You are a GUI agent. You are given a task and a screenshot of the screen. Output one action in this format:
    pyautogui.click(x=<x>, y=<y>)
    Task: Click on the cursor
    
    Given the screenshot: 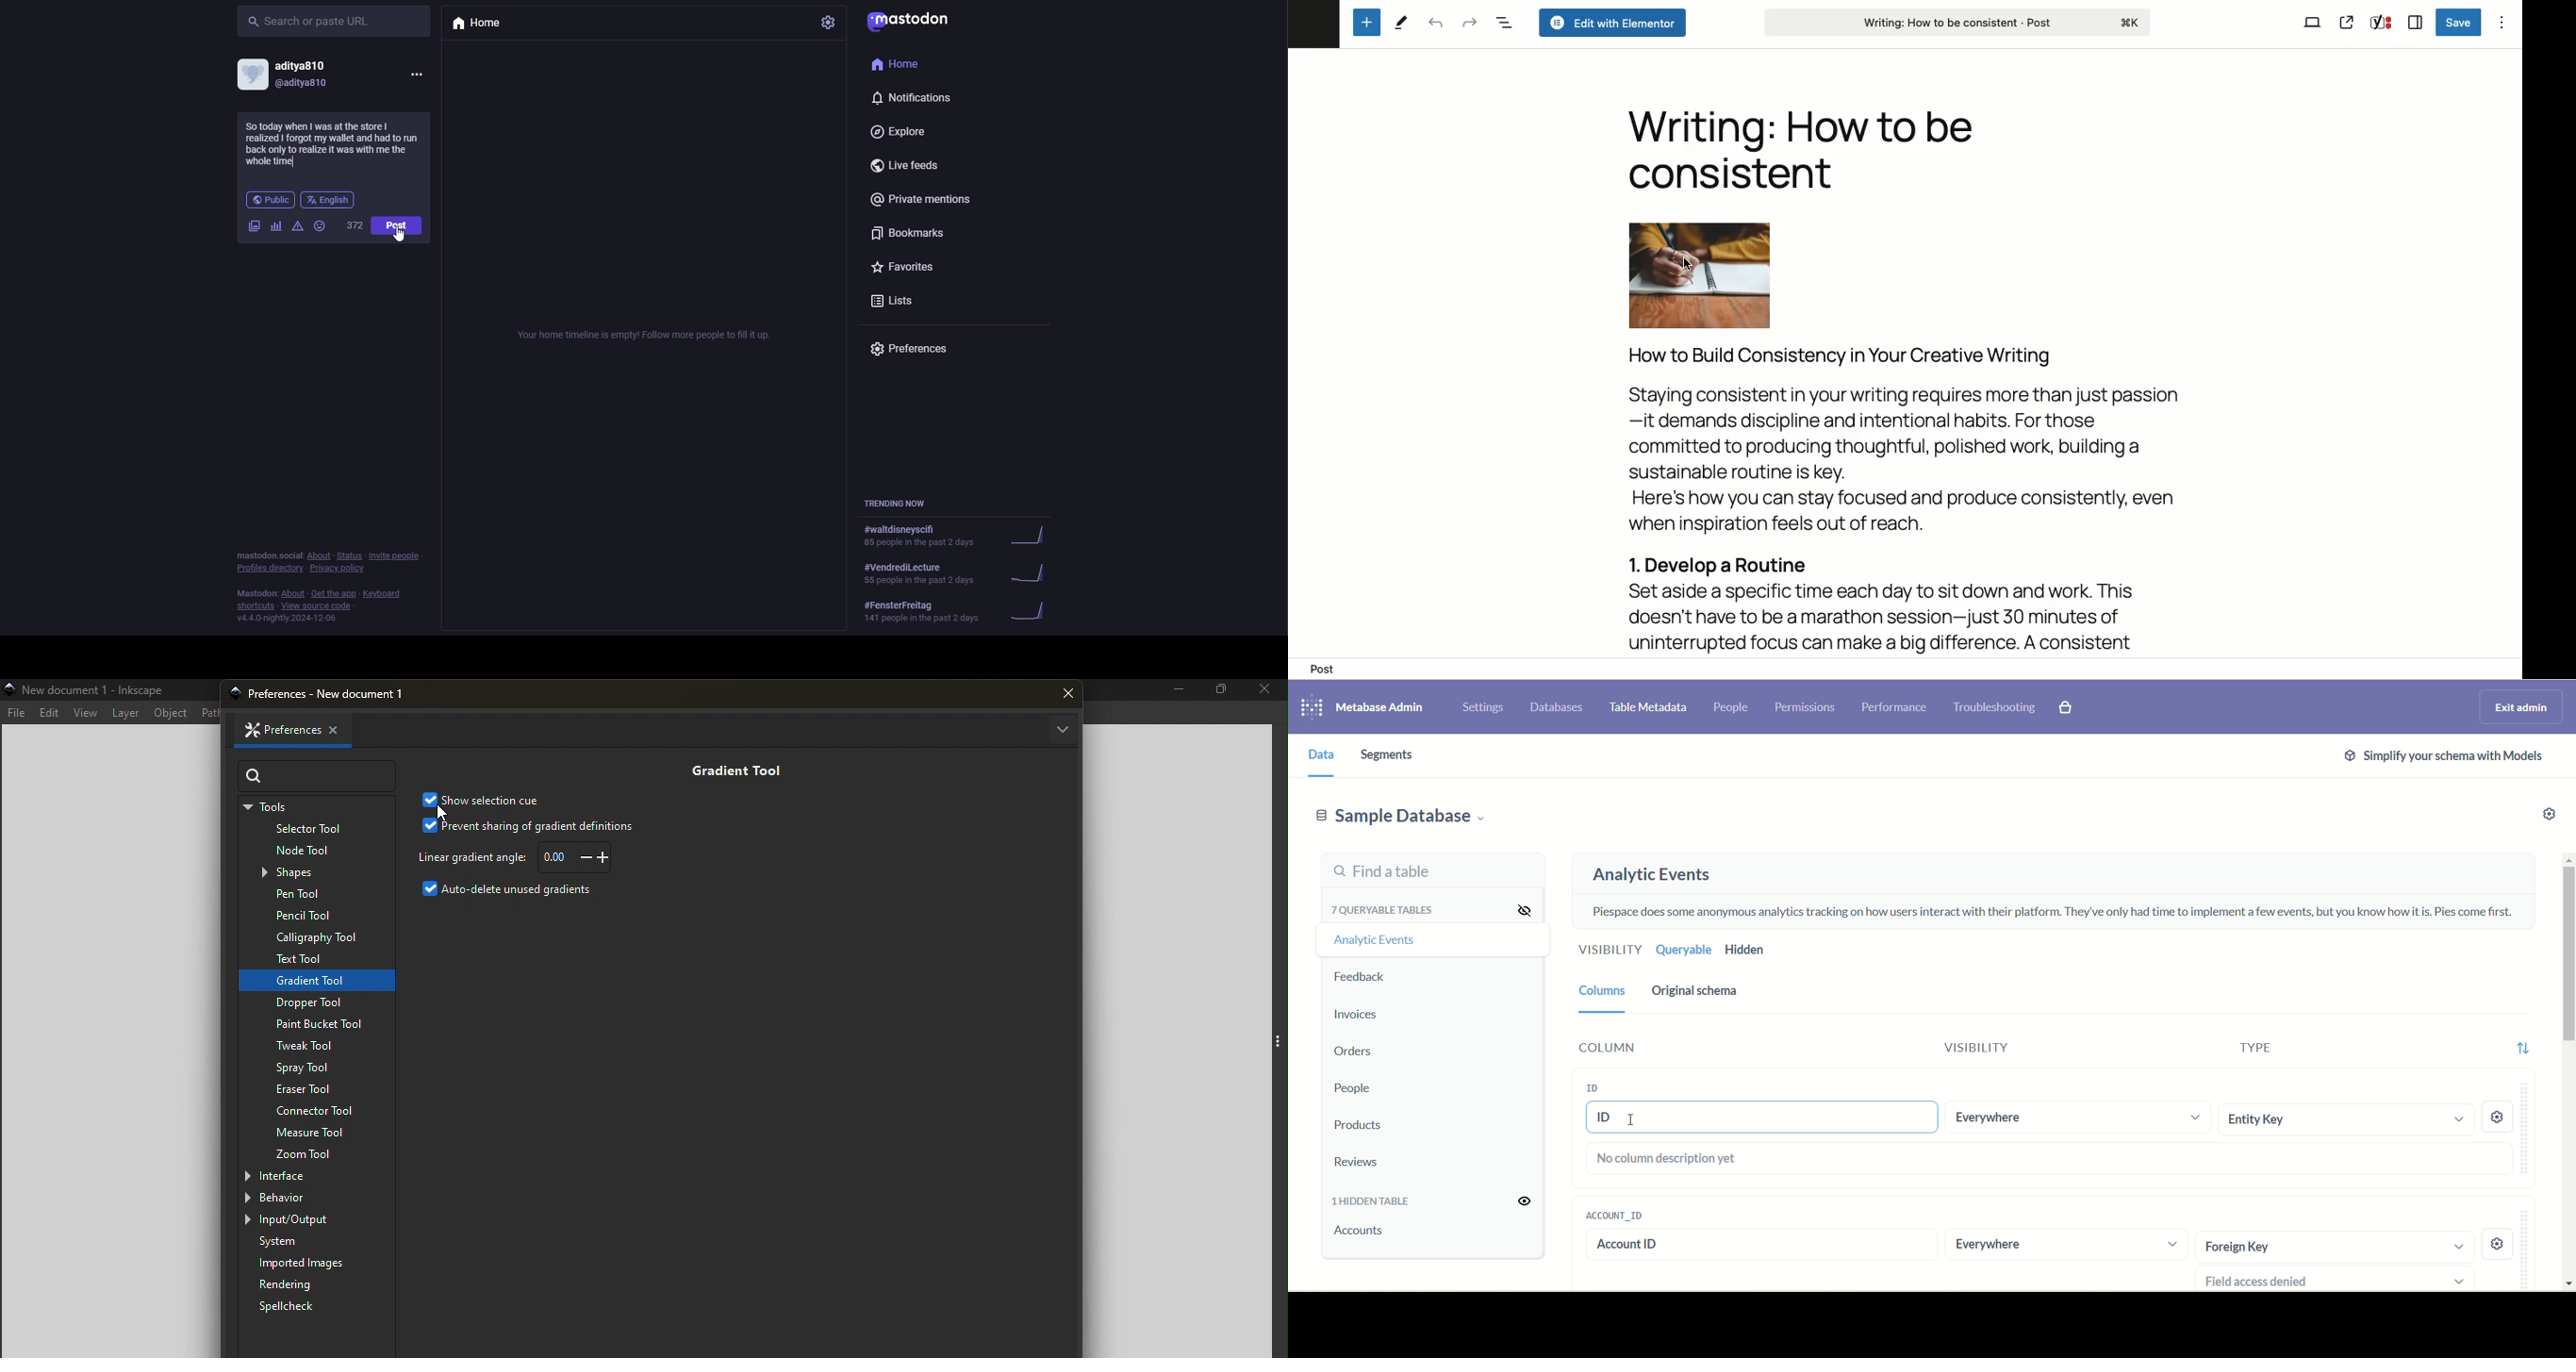 What is the action you would take?
    pyautogui.click(x=445, y=814)
    